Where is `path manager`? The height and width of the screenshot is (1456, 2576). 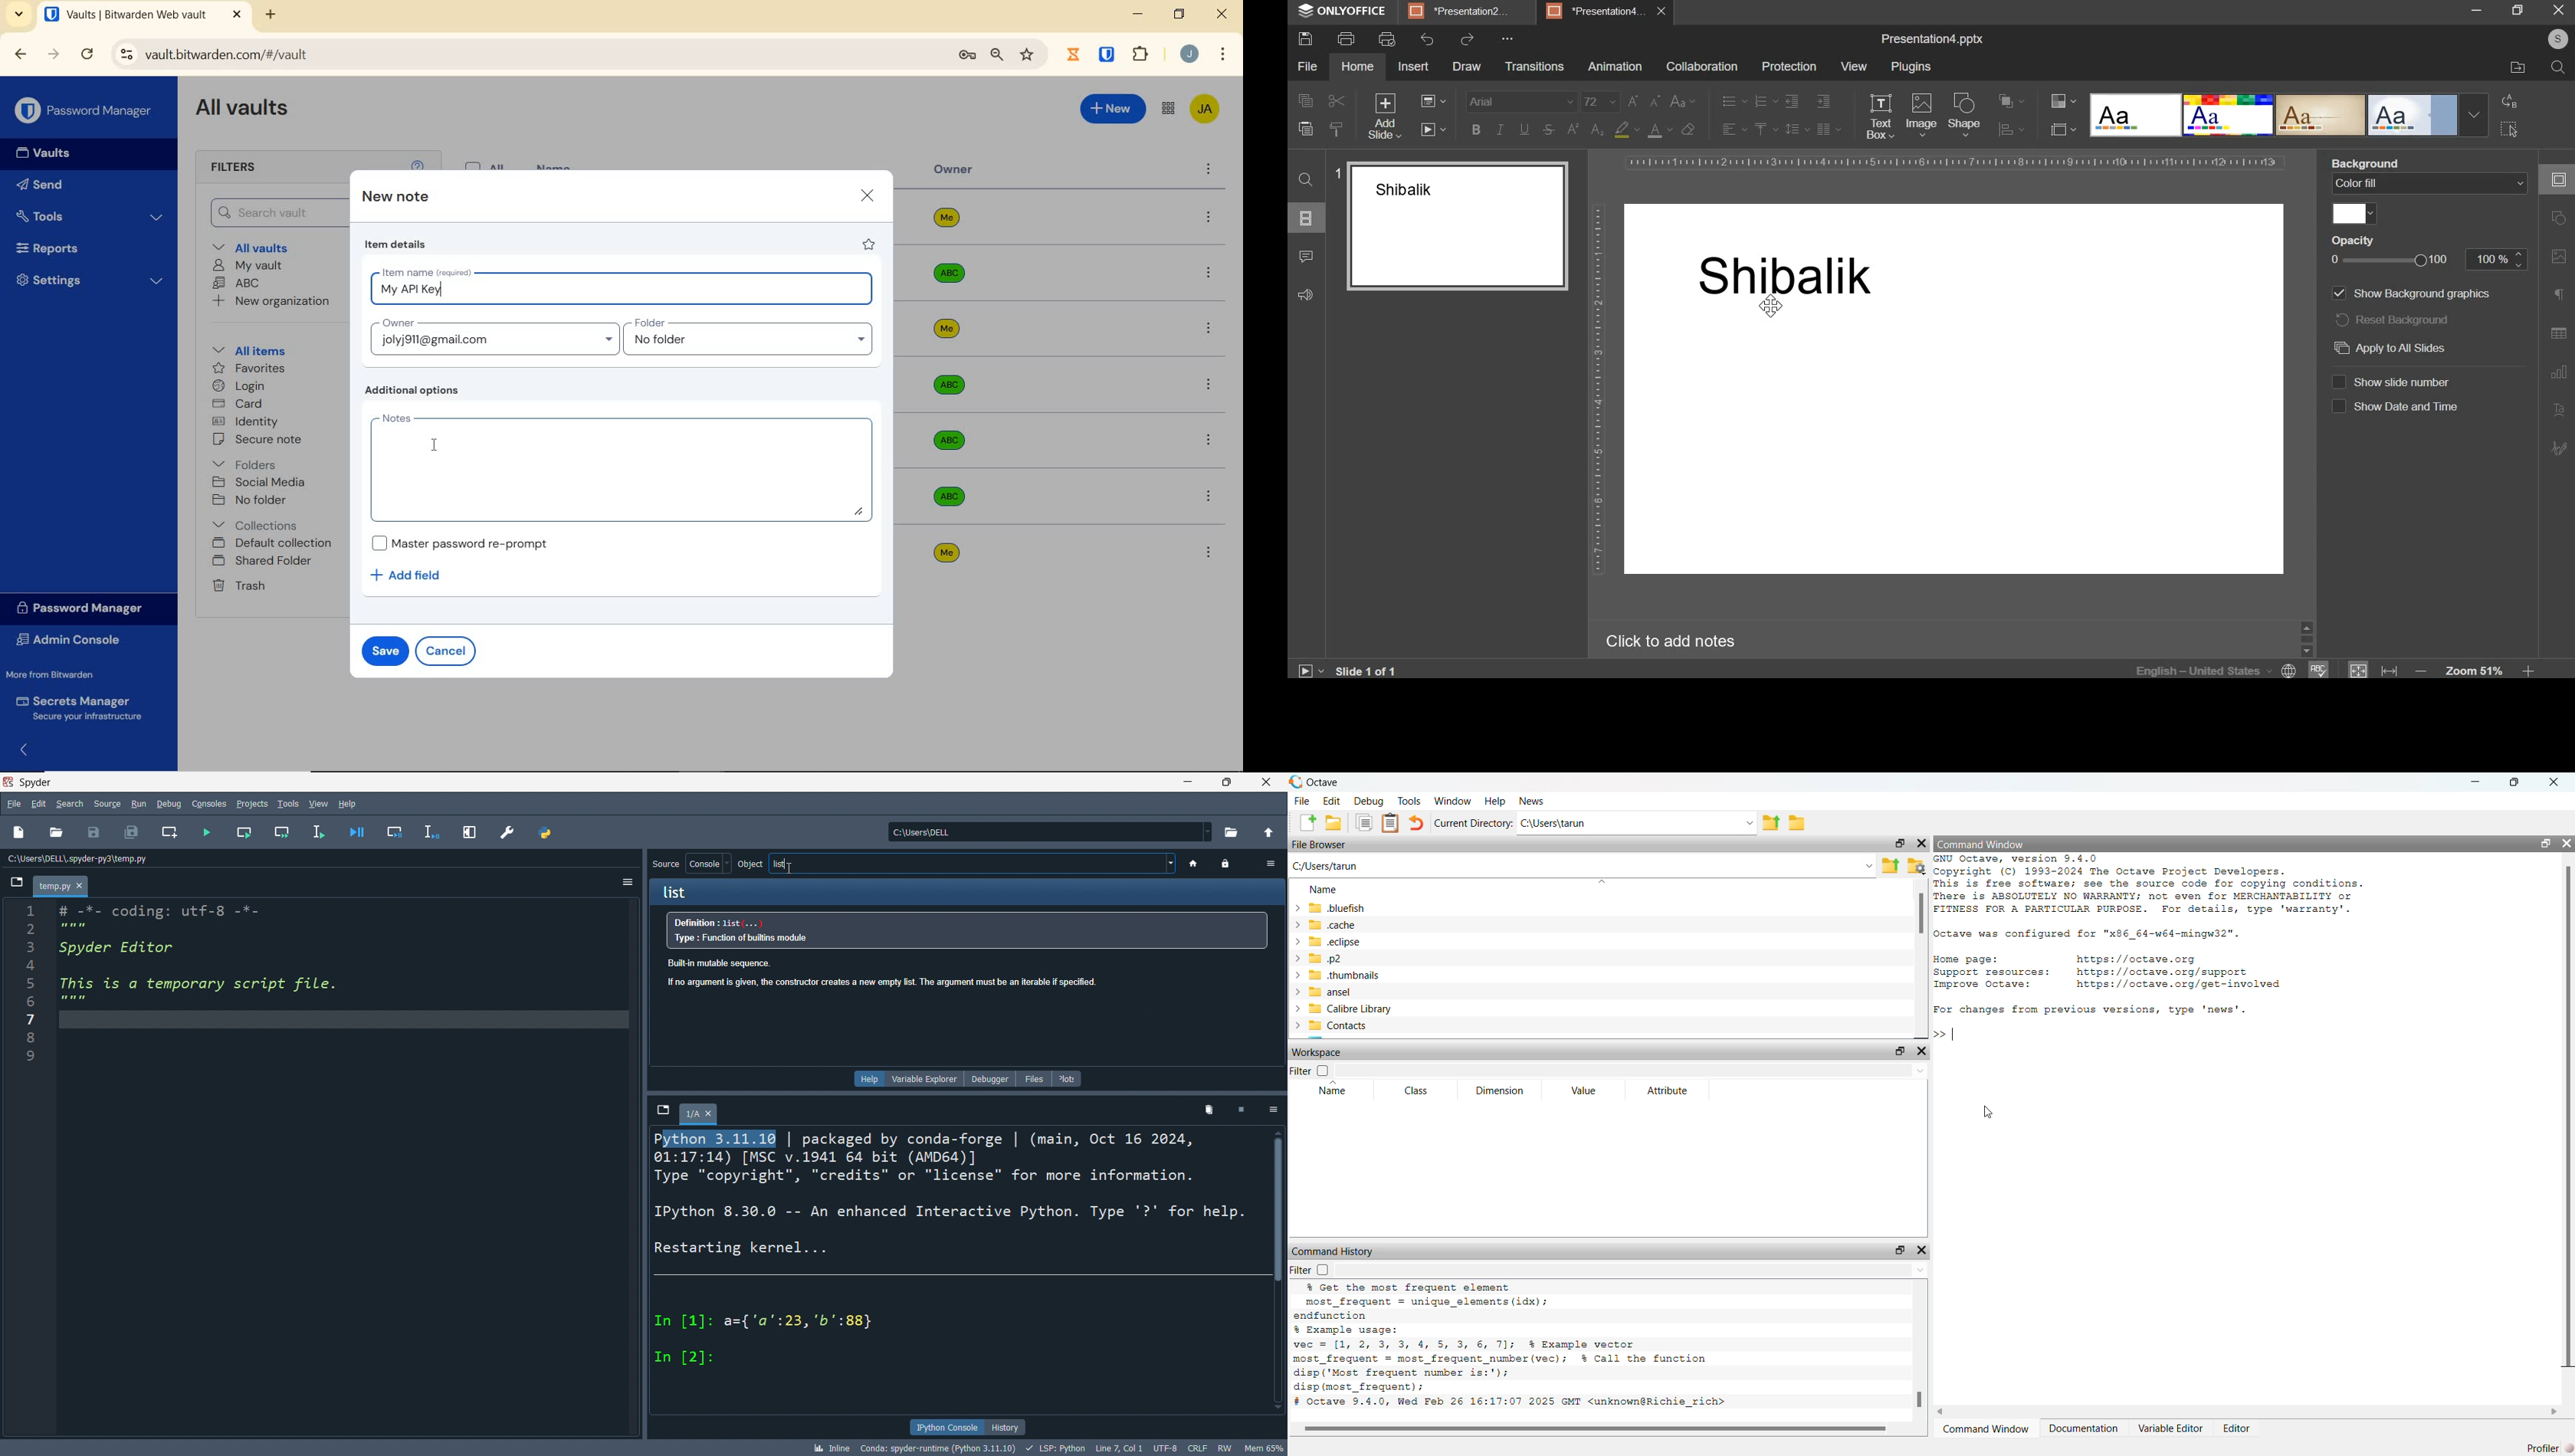
path manager is located at coordinates (542, 833).